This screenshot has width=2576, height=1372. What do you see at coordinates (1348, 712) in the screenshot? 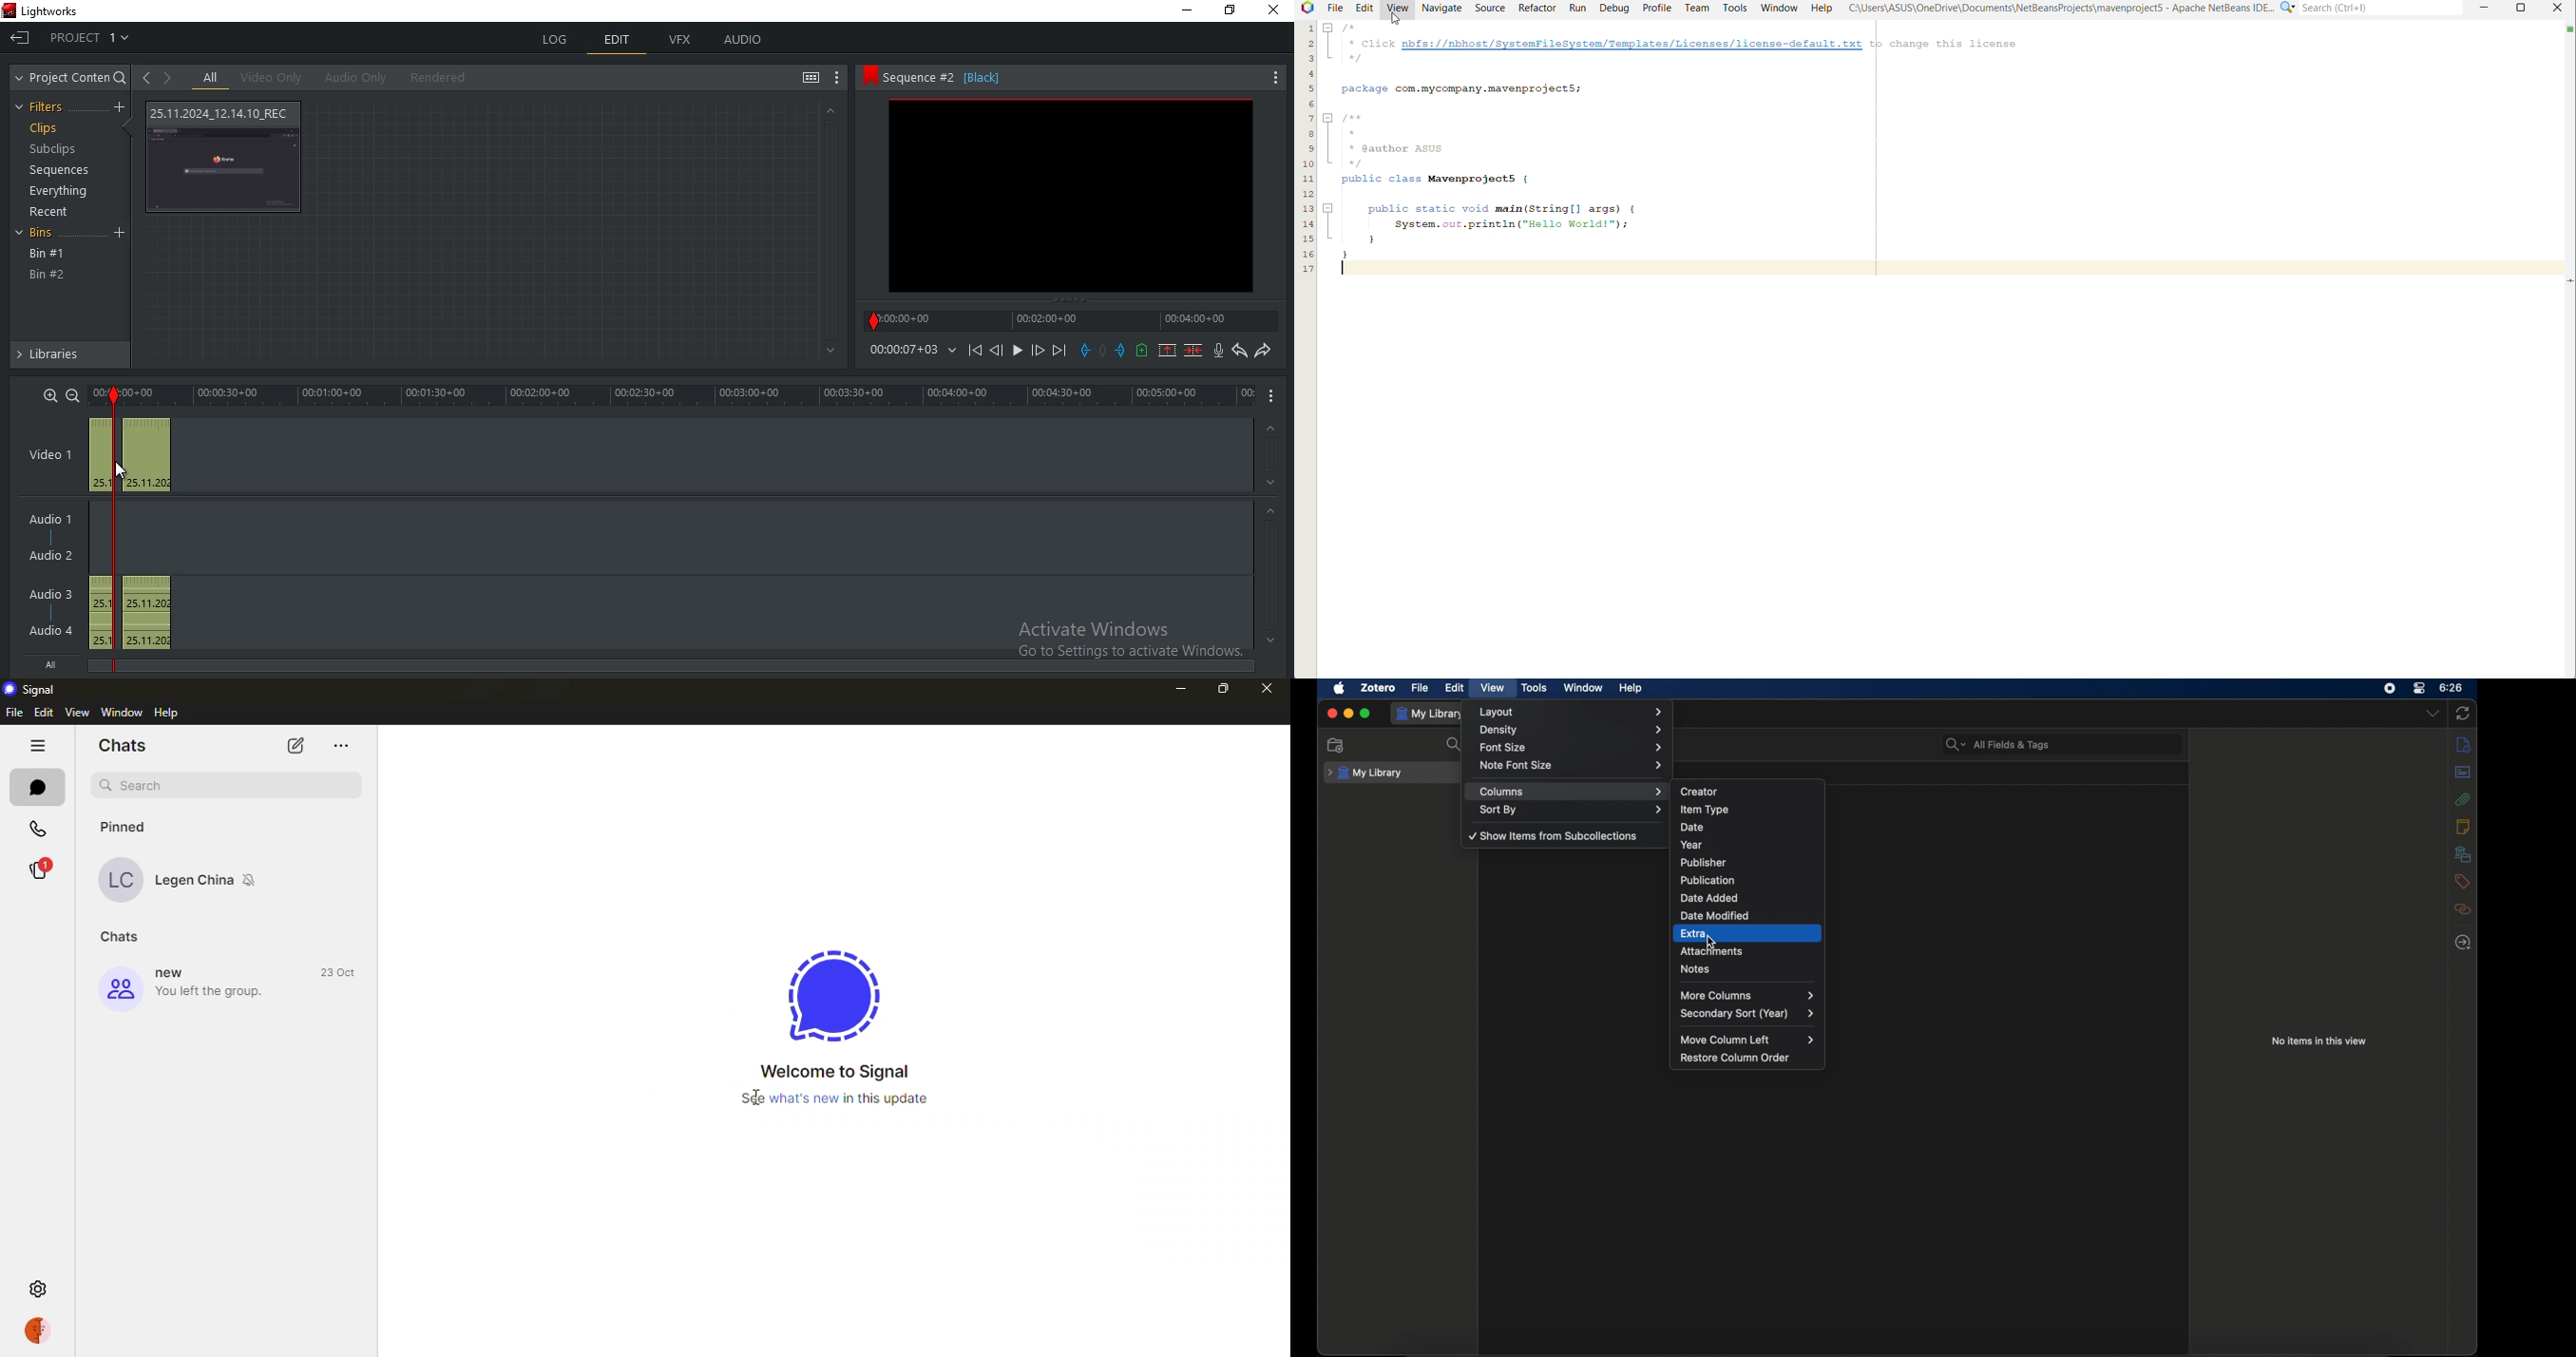
I see `minimize` at bounding box center [1348, 712].